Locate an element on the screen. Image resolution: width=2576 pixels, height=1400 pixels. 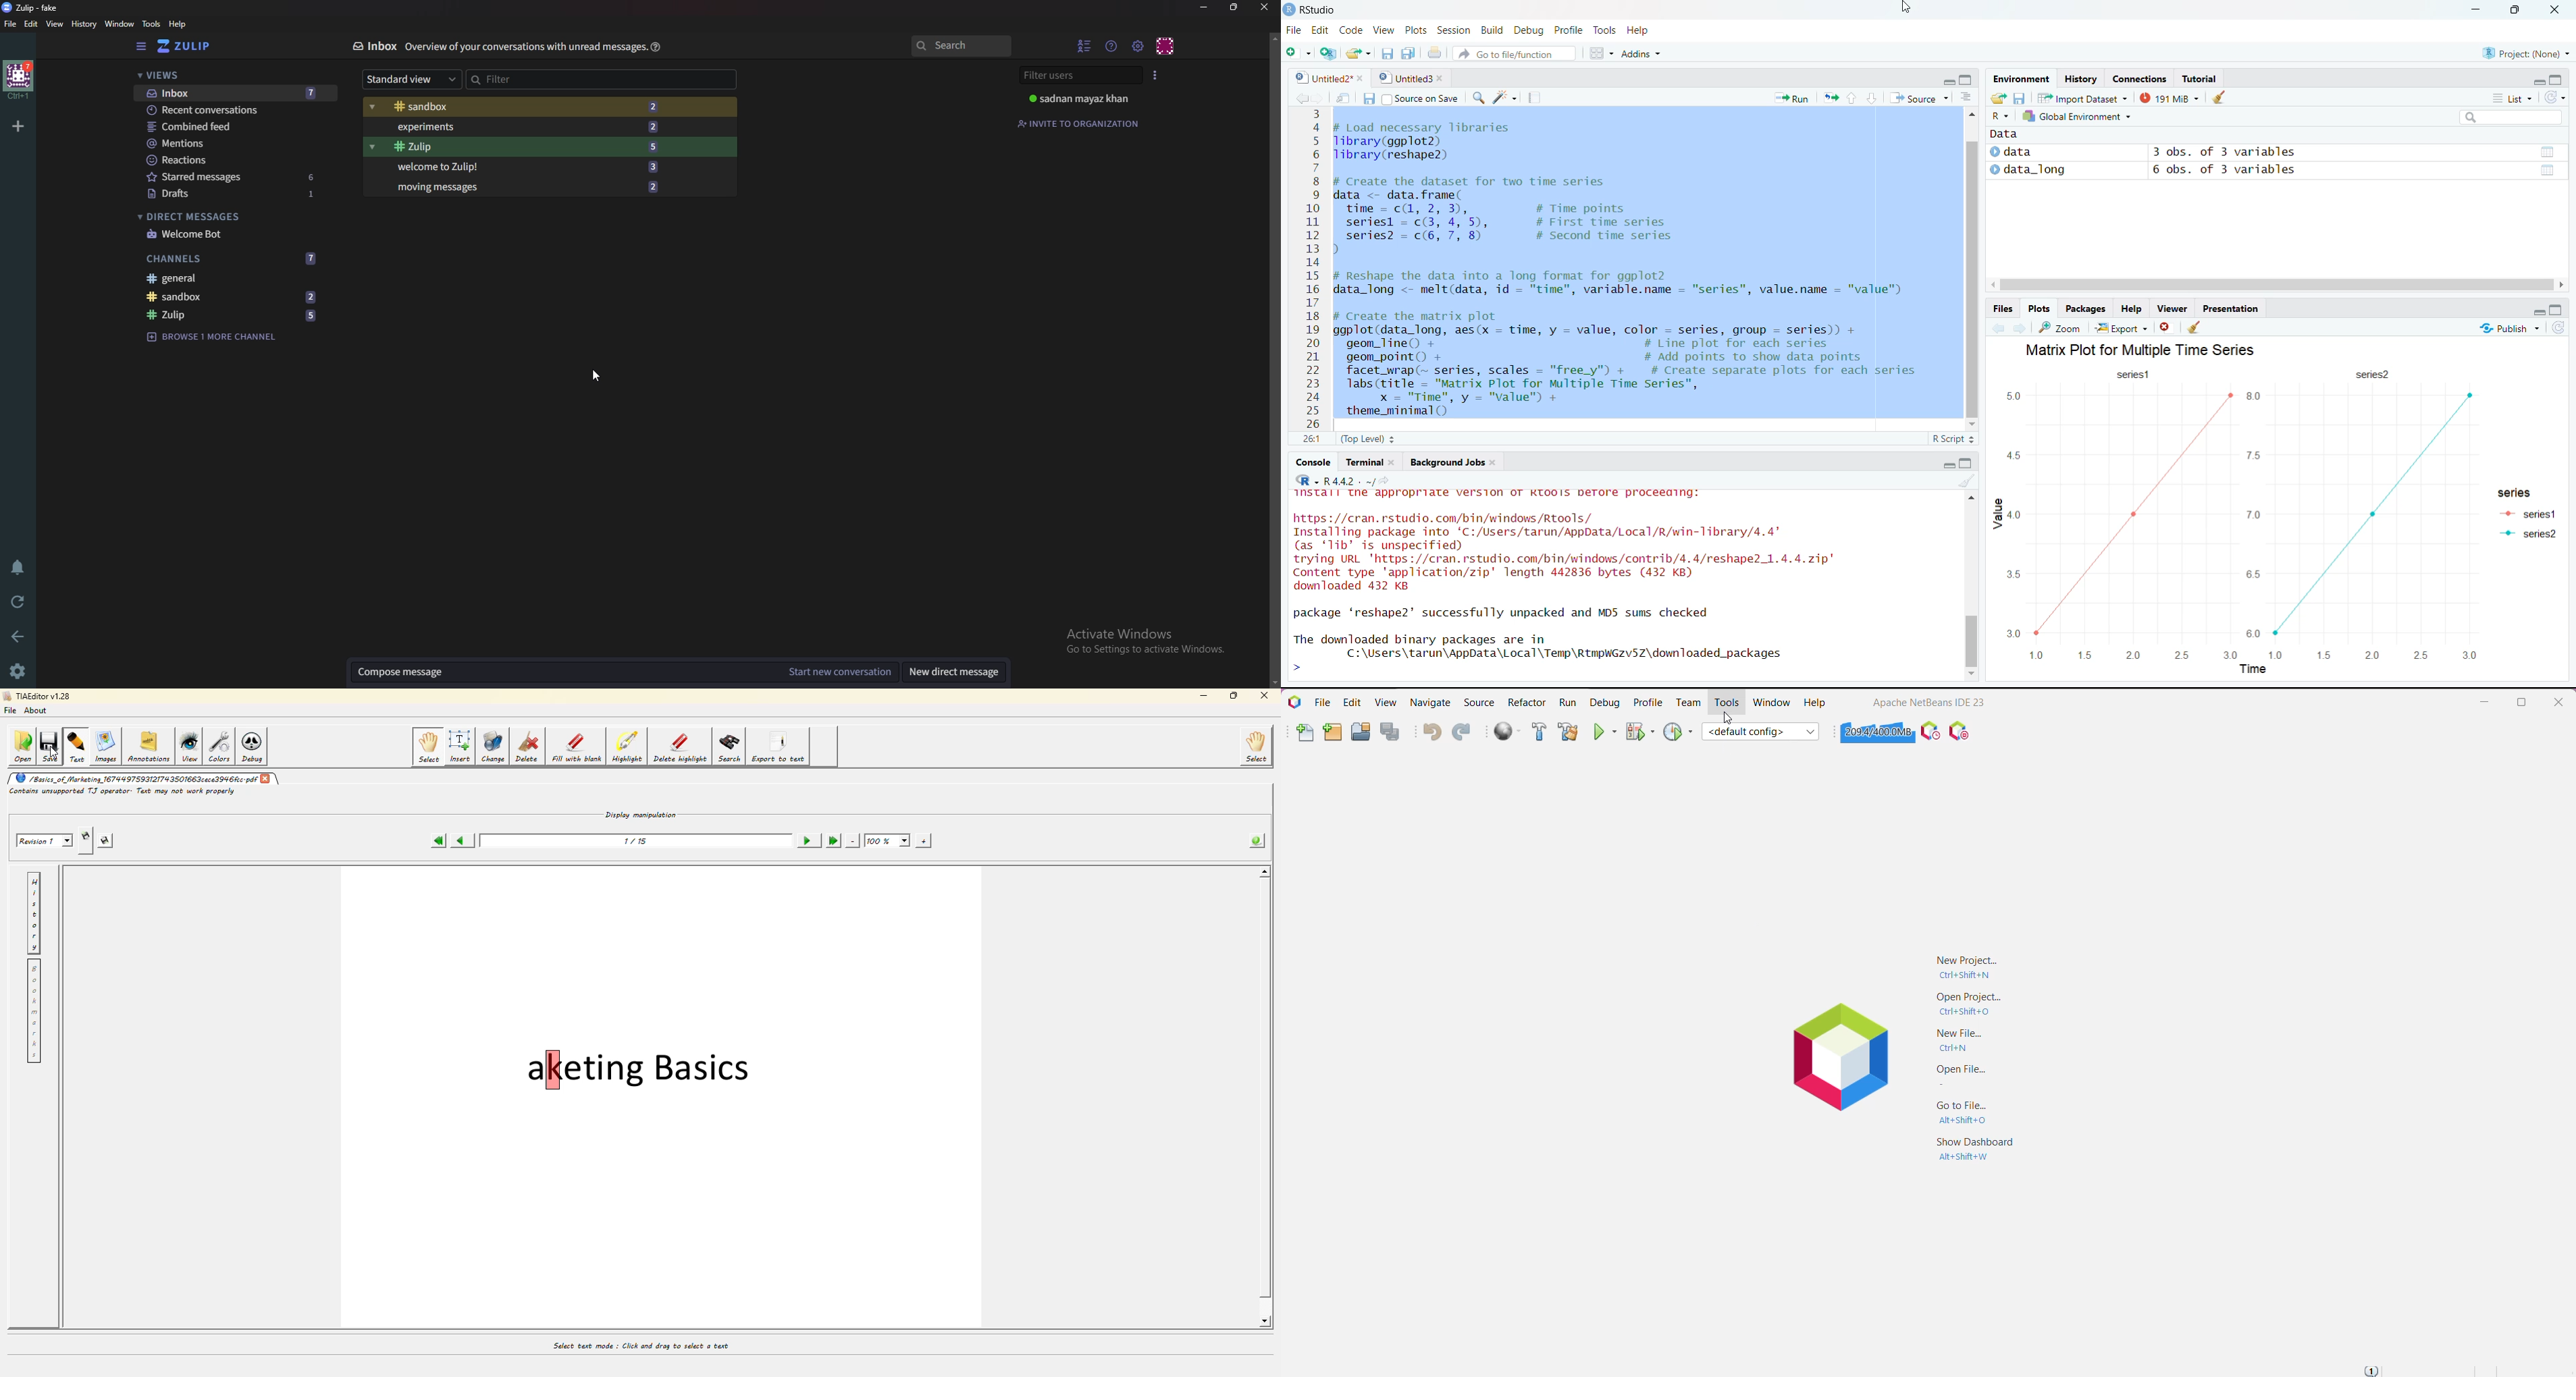
move forward is located at coordinates (2020, 328).